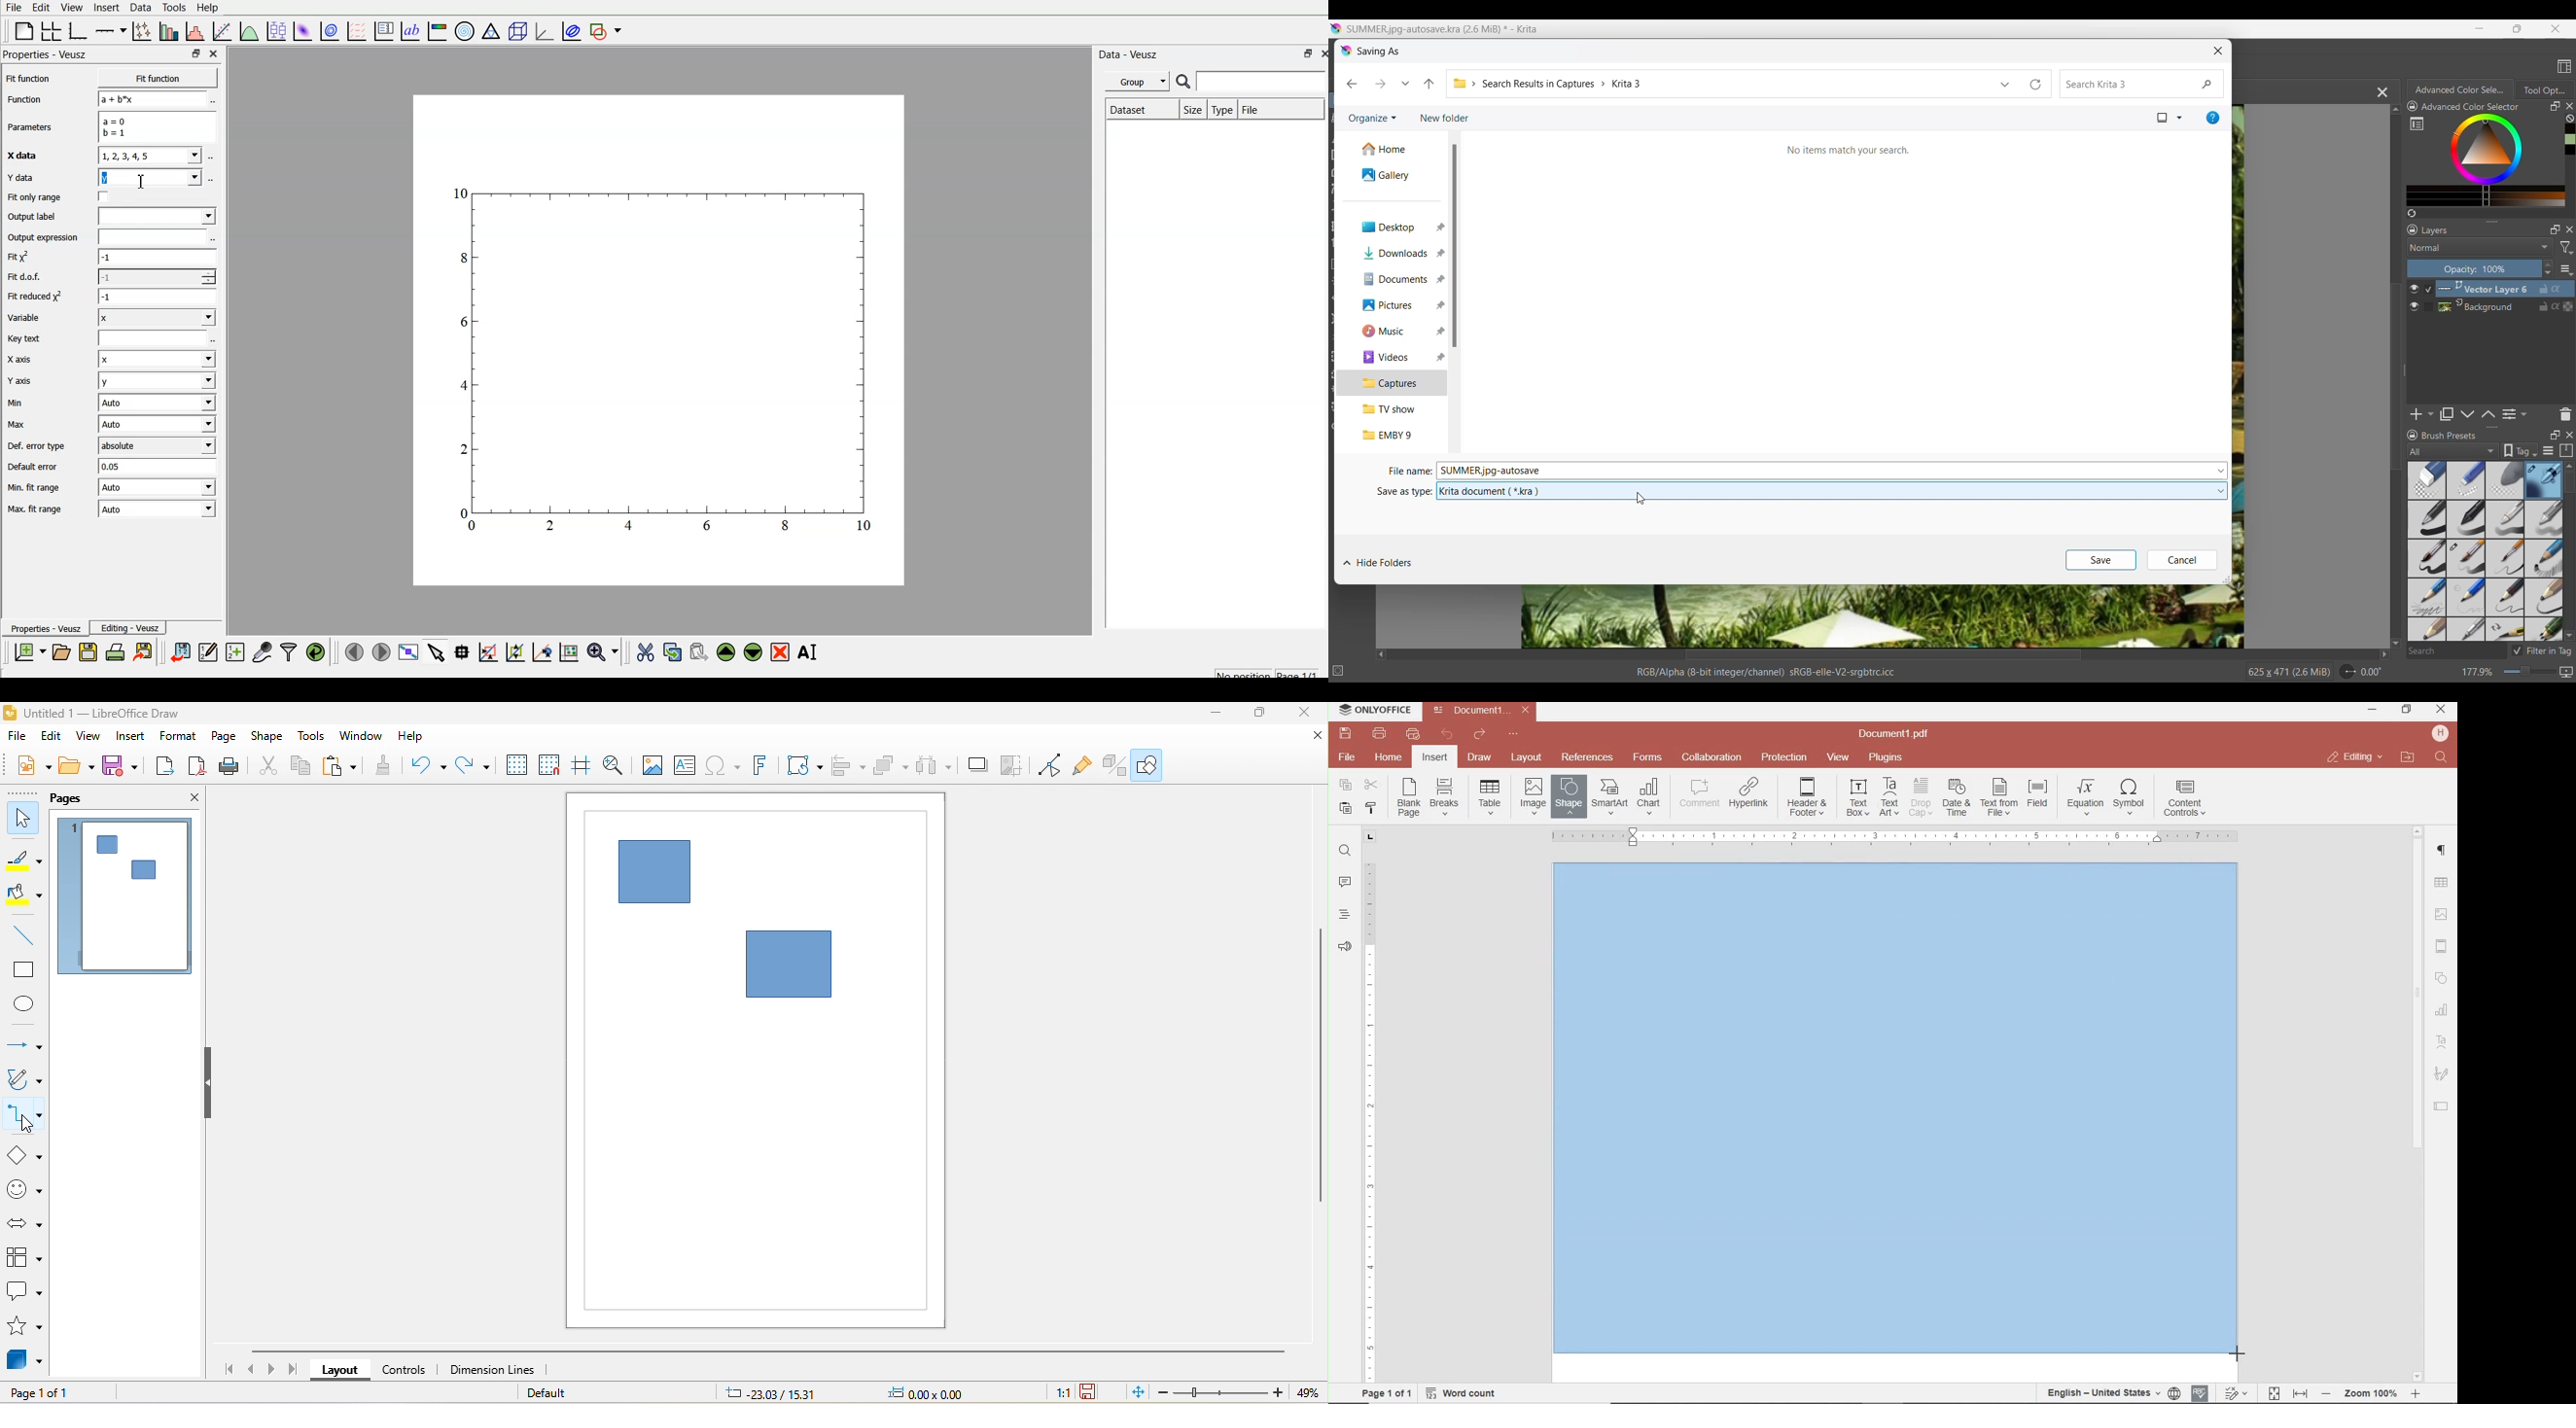 The width and height of the screenshot is (2576, 1428). What do you see at coordinates (1370, 786) in the screenshot?
I see `cut` at bounding box center [1370, 786].